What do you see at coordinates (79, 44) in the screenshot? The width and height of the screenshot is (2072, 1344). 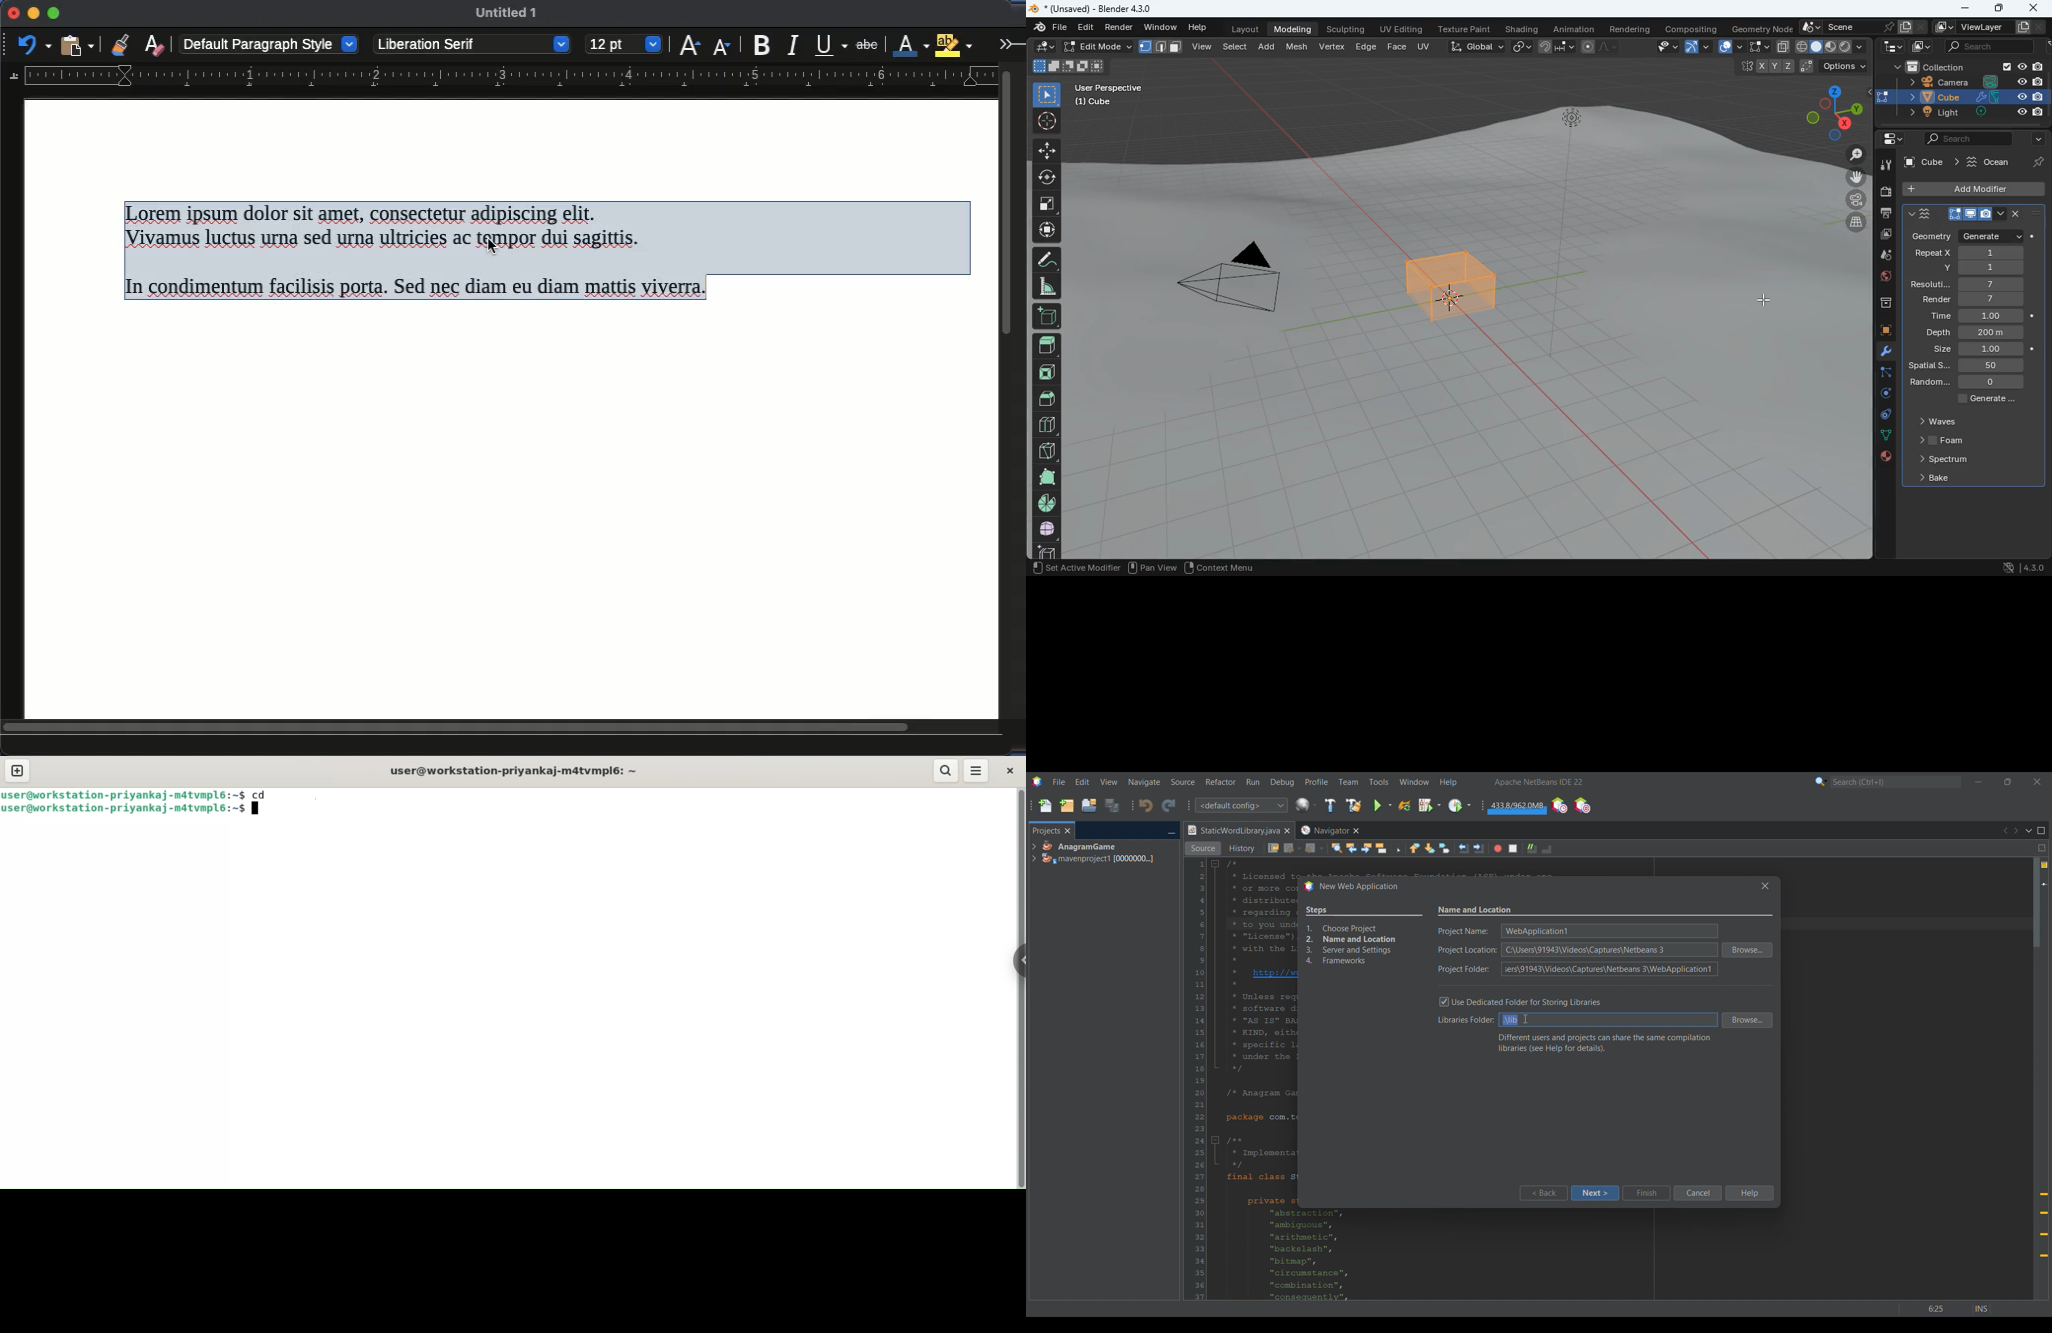 I see `paste` at bounding box center [79, 44].